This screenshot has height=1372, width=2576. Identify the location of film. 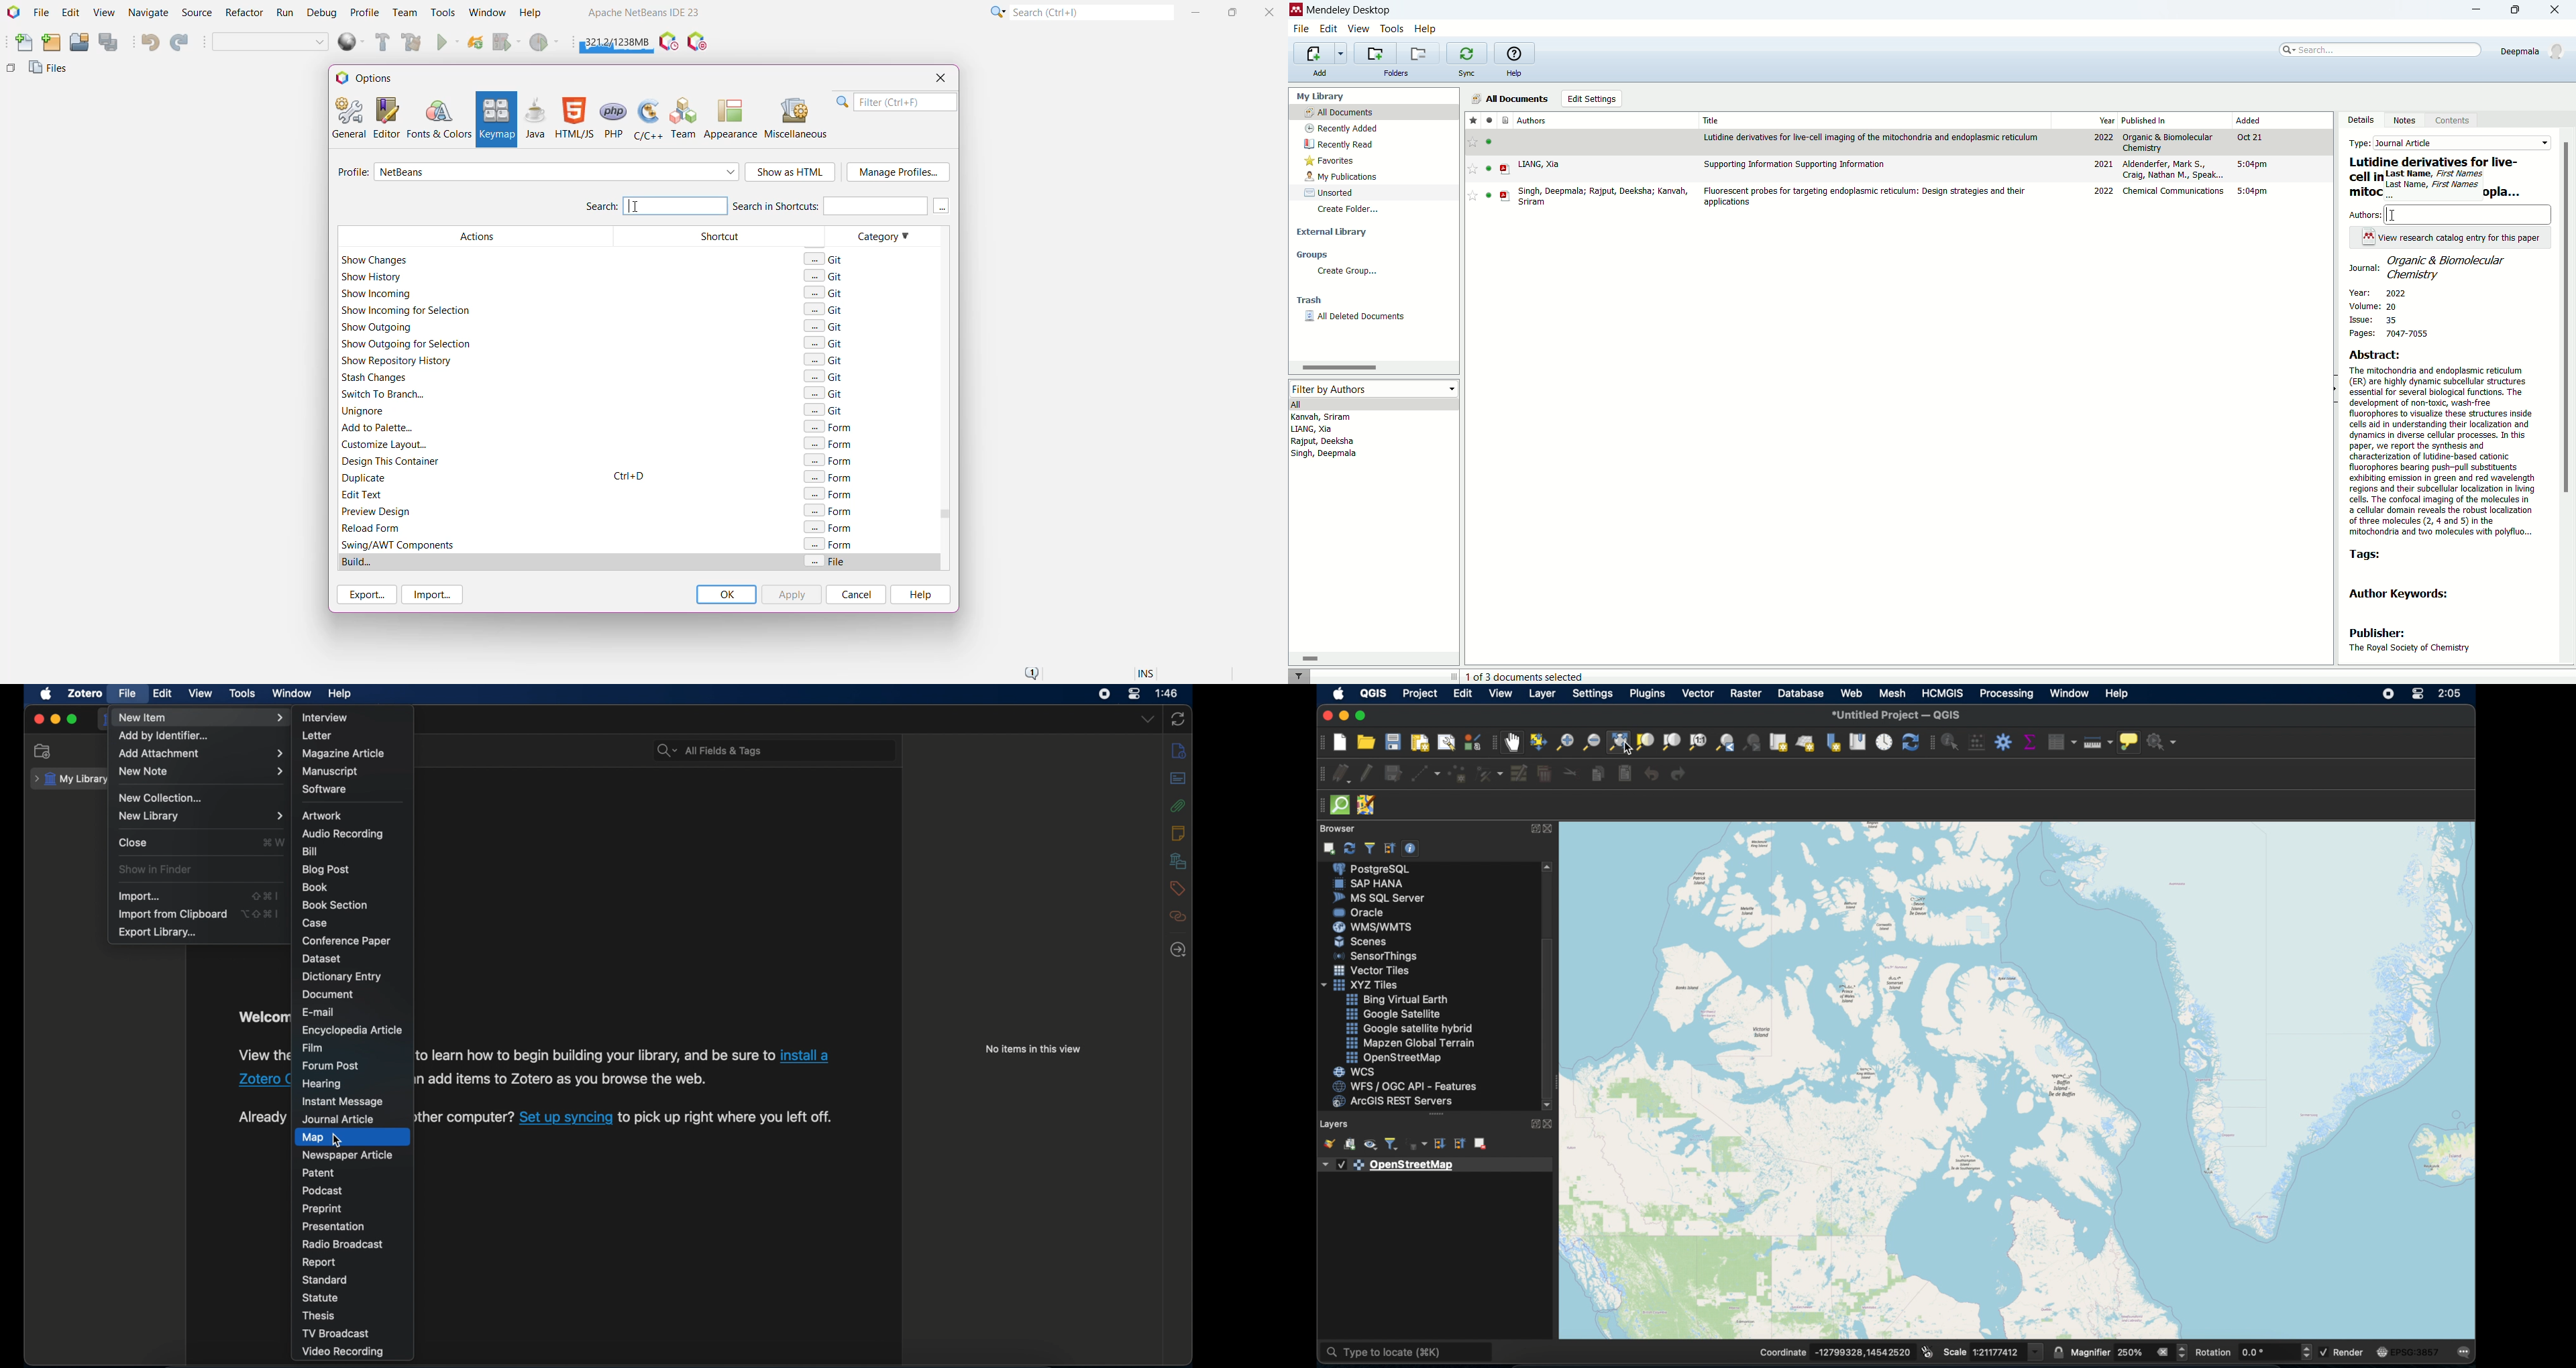
(313, 1048).